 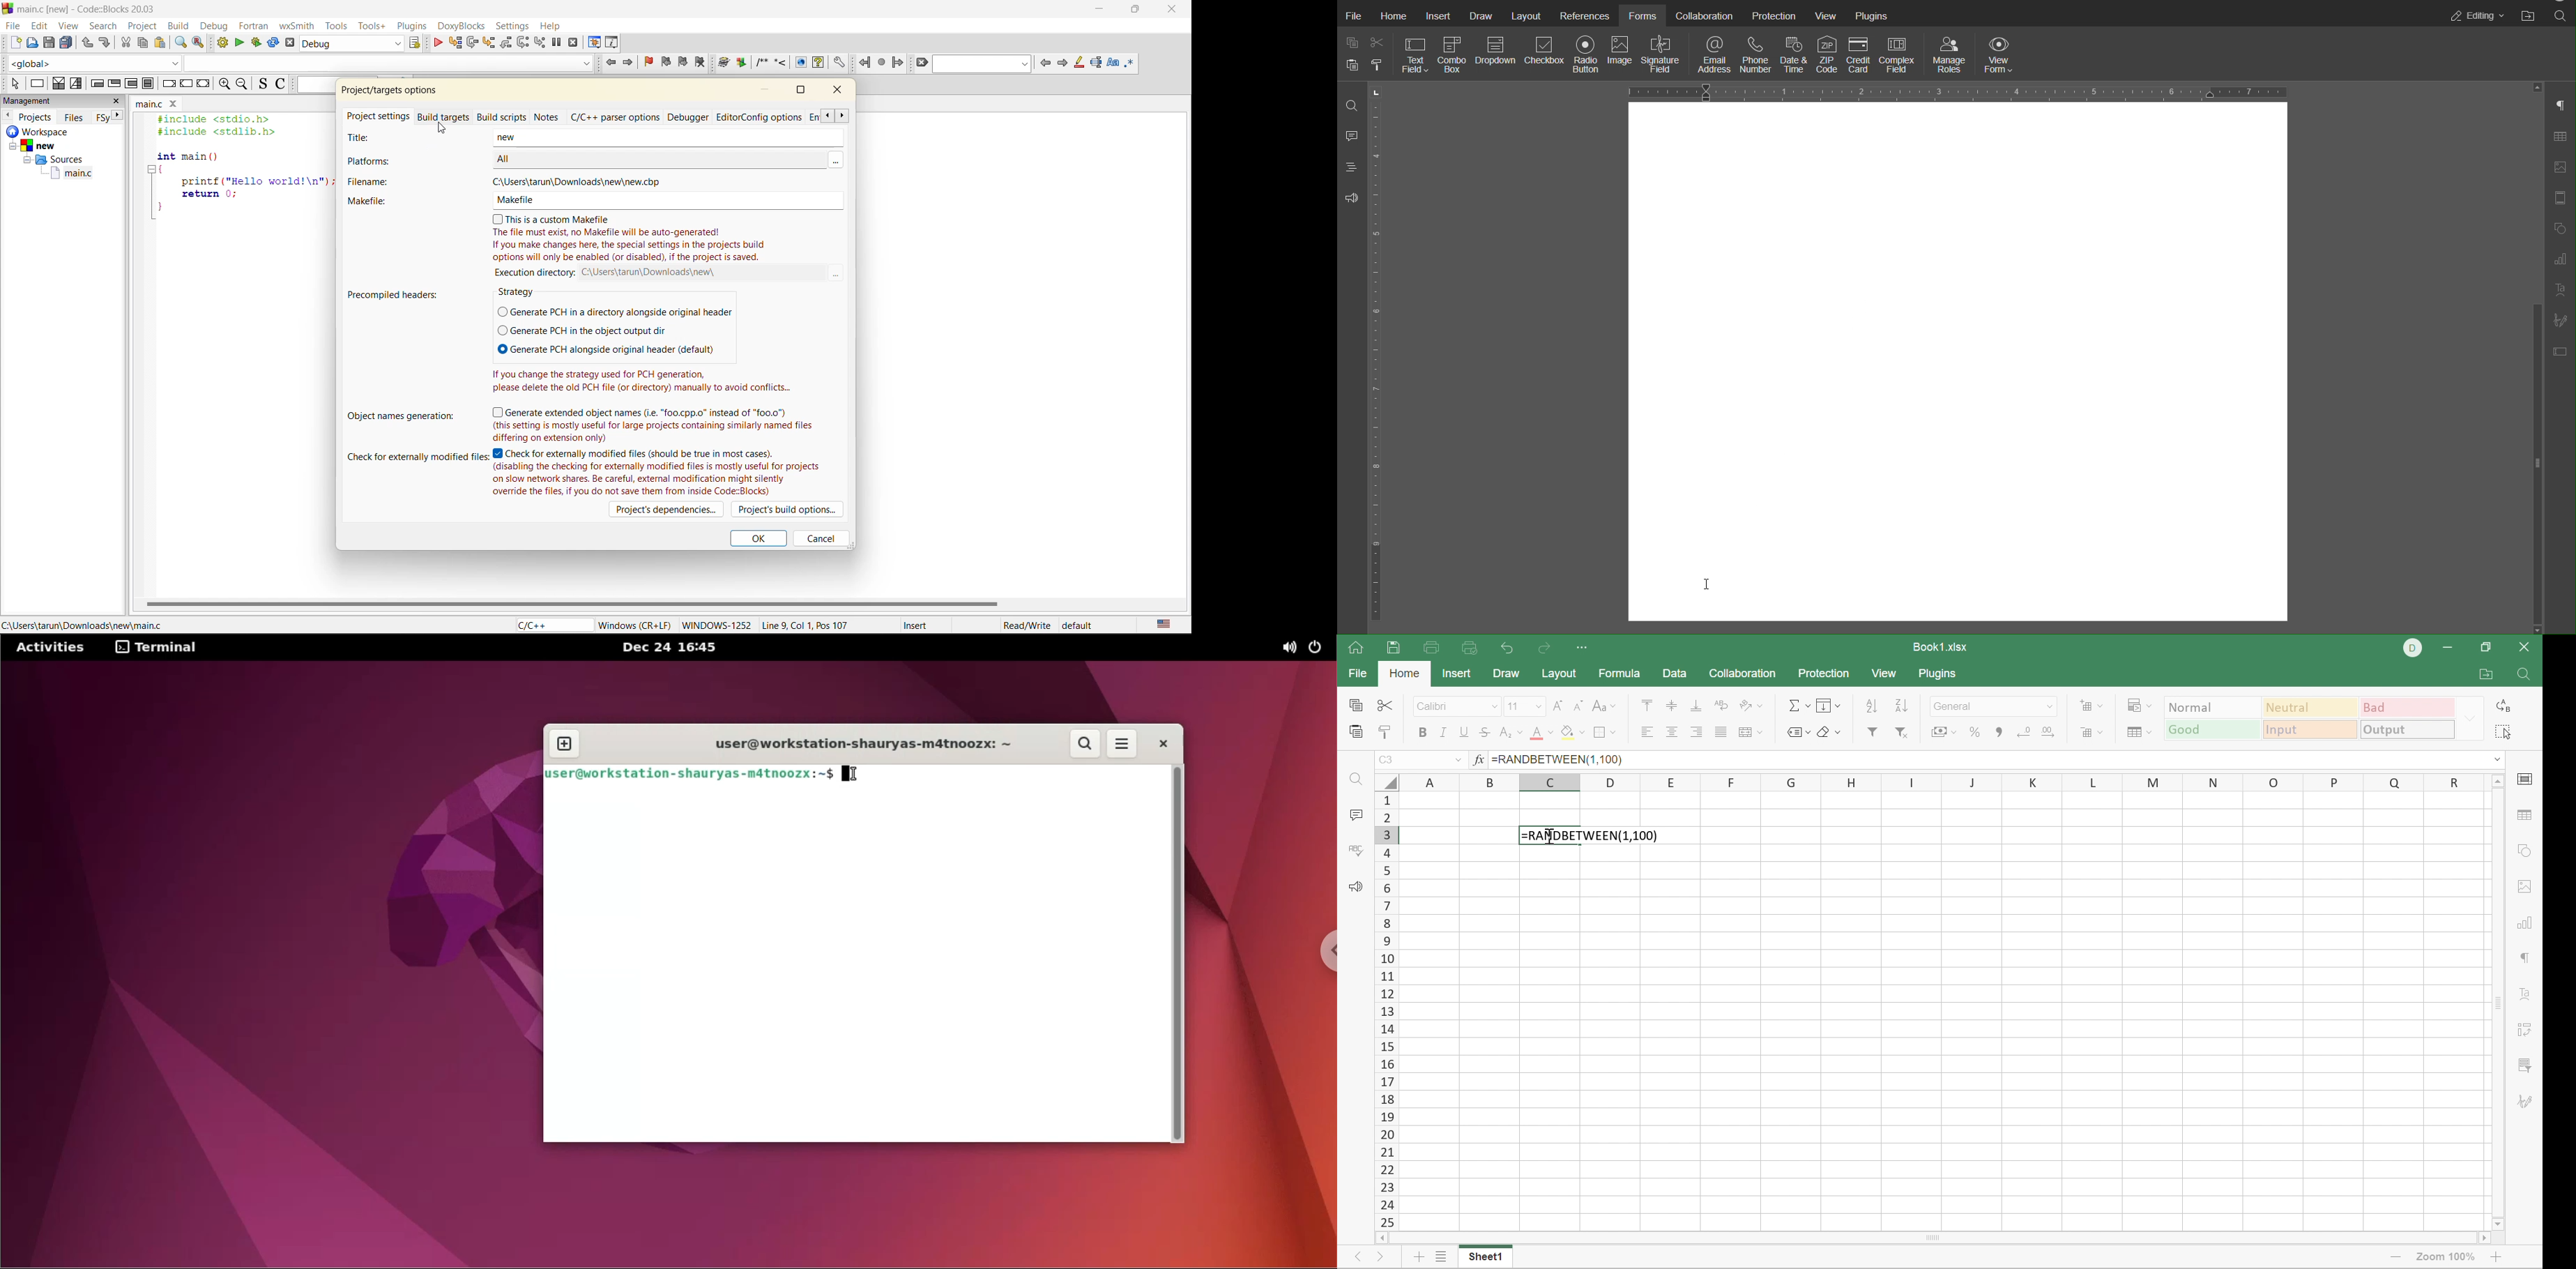 What do you see at coordinates (1940, 678) in the screenshot?
I see `Plugins` at bounding box center [1940, 678].